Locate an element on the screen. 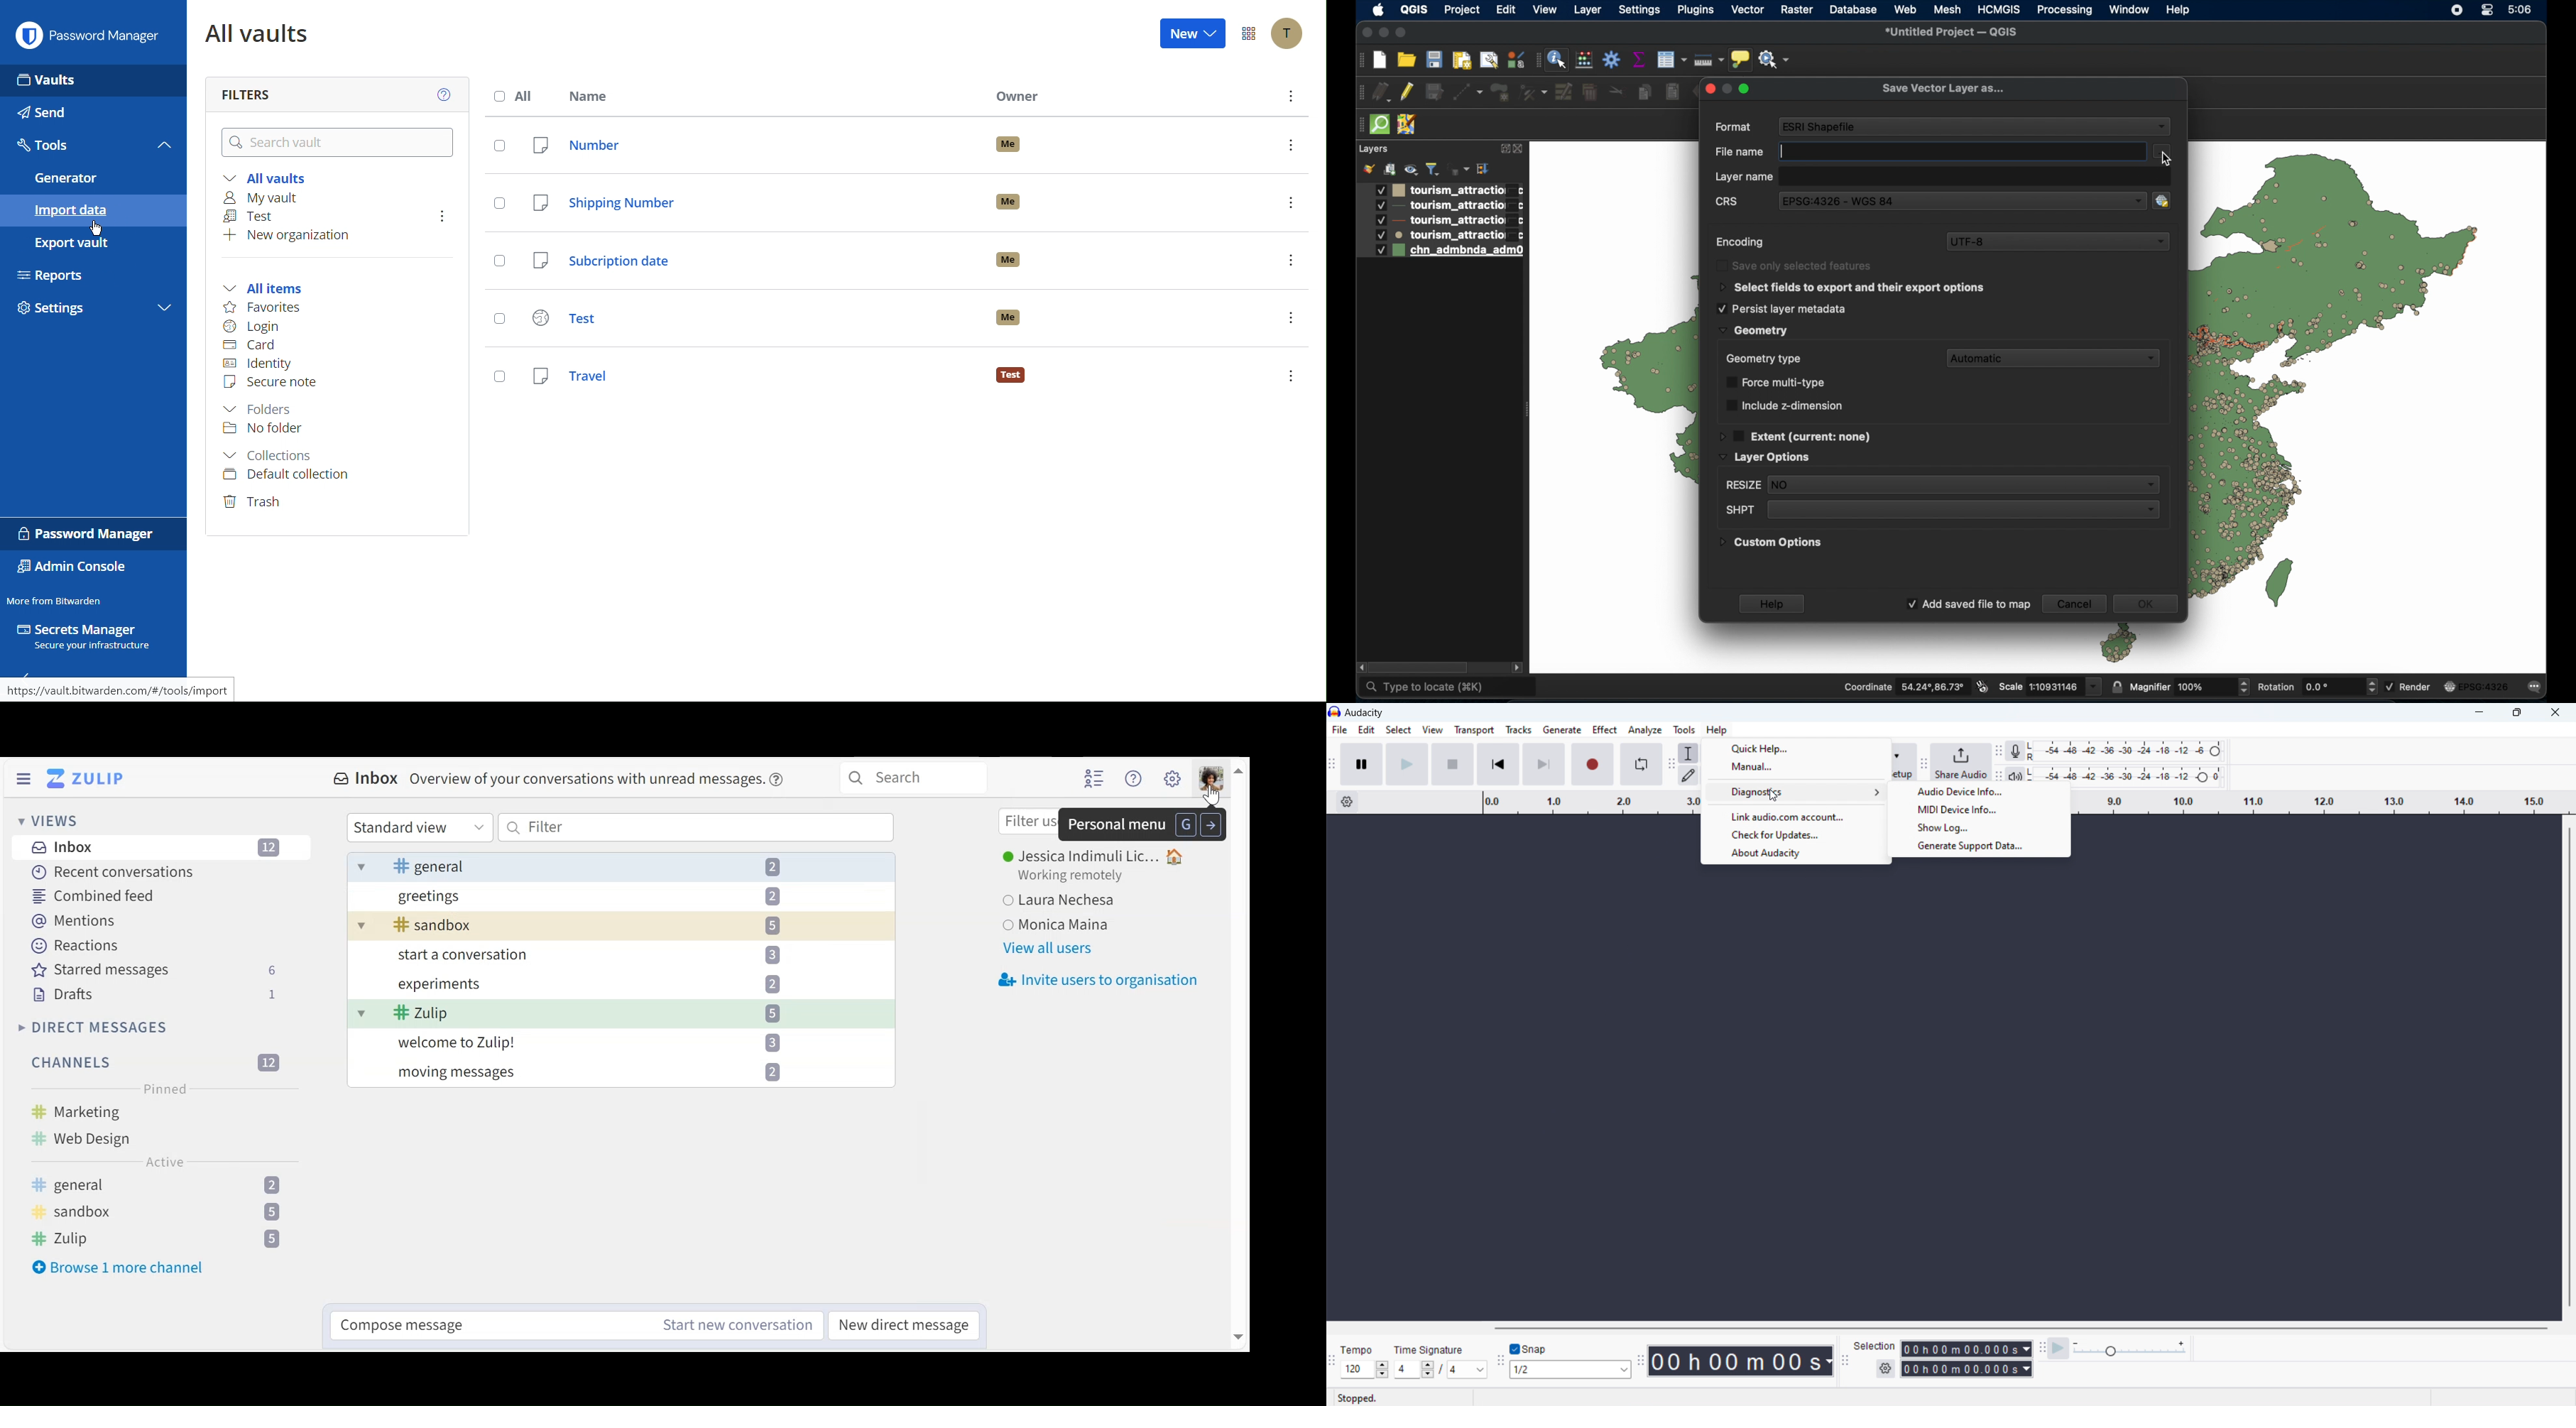 The height and width of the screenshot is (1428, 2576). number is located at coordinates (748, 146).